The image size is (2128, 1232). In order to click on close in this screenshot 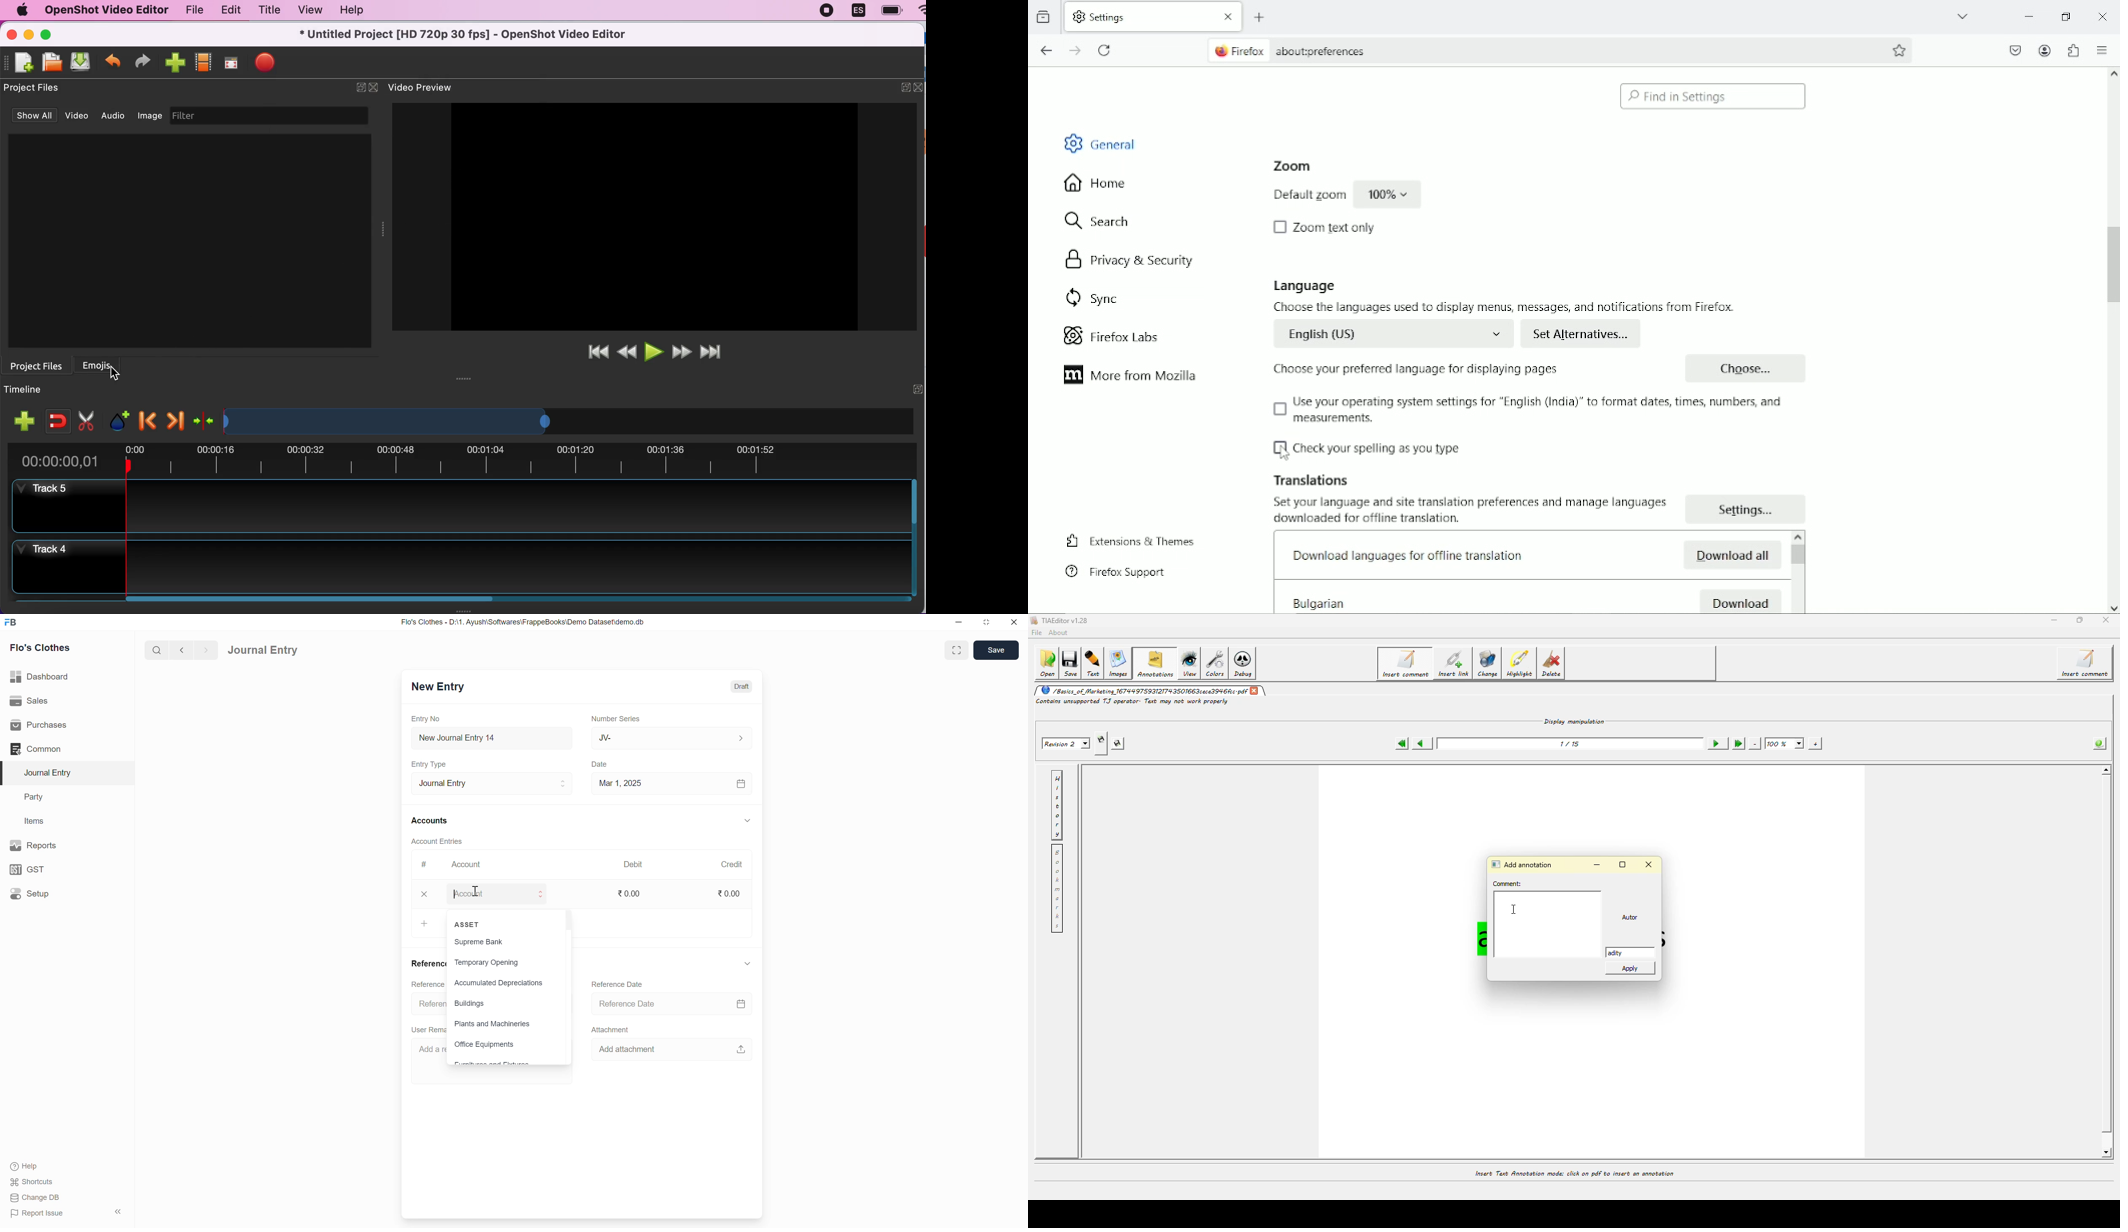, I will do `click(1015, 622)`.